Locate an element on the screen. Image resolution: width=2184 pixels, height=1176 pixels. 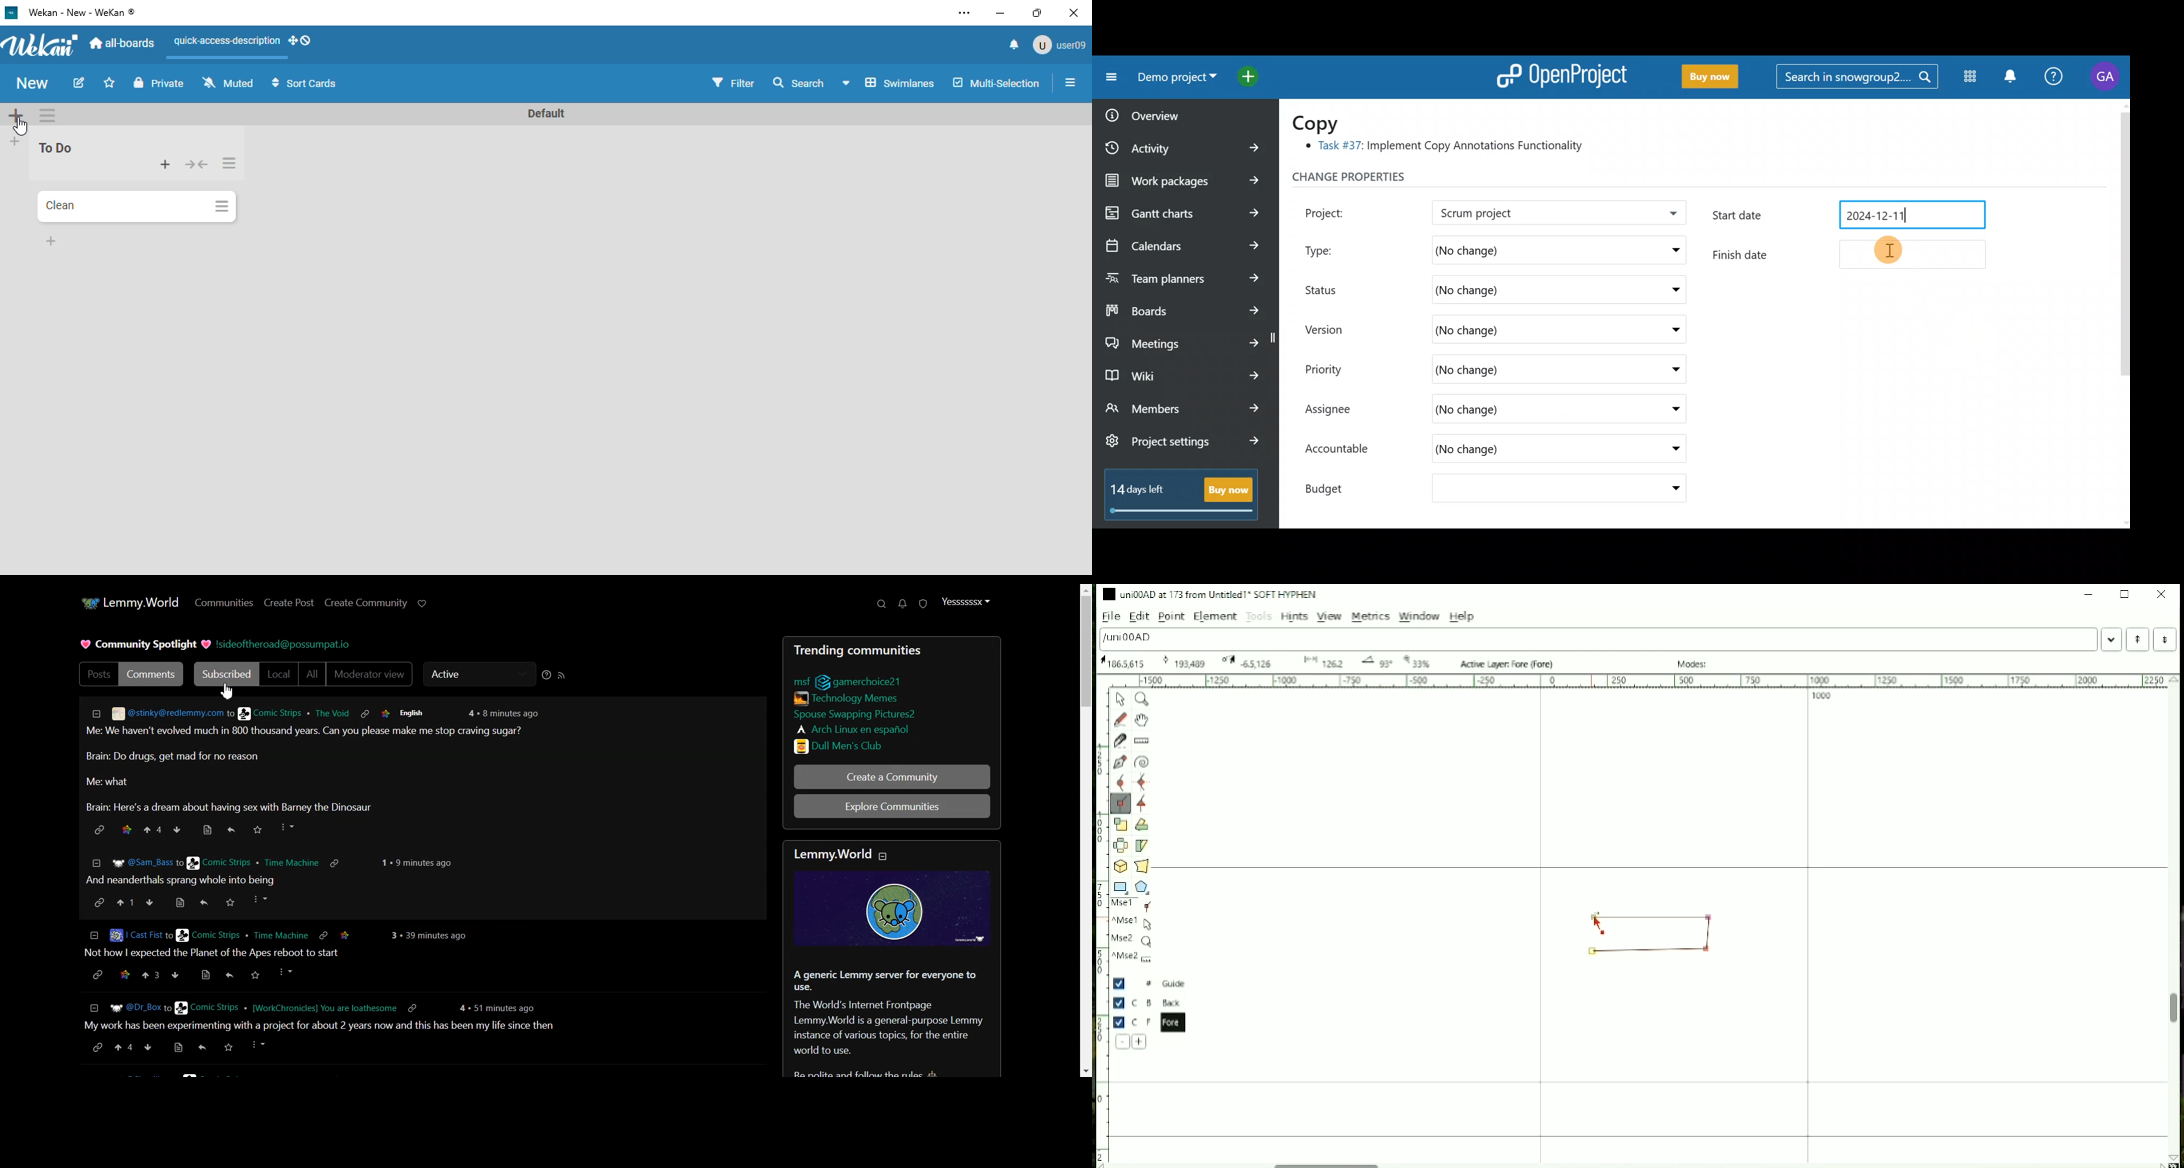
Add a corner point is located at coordinates (1120, 804).